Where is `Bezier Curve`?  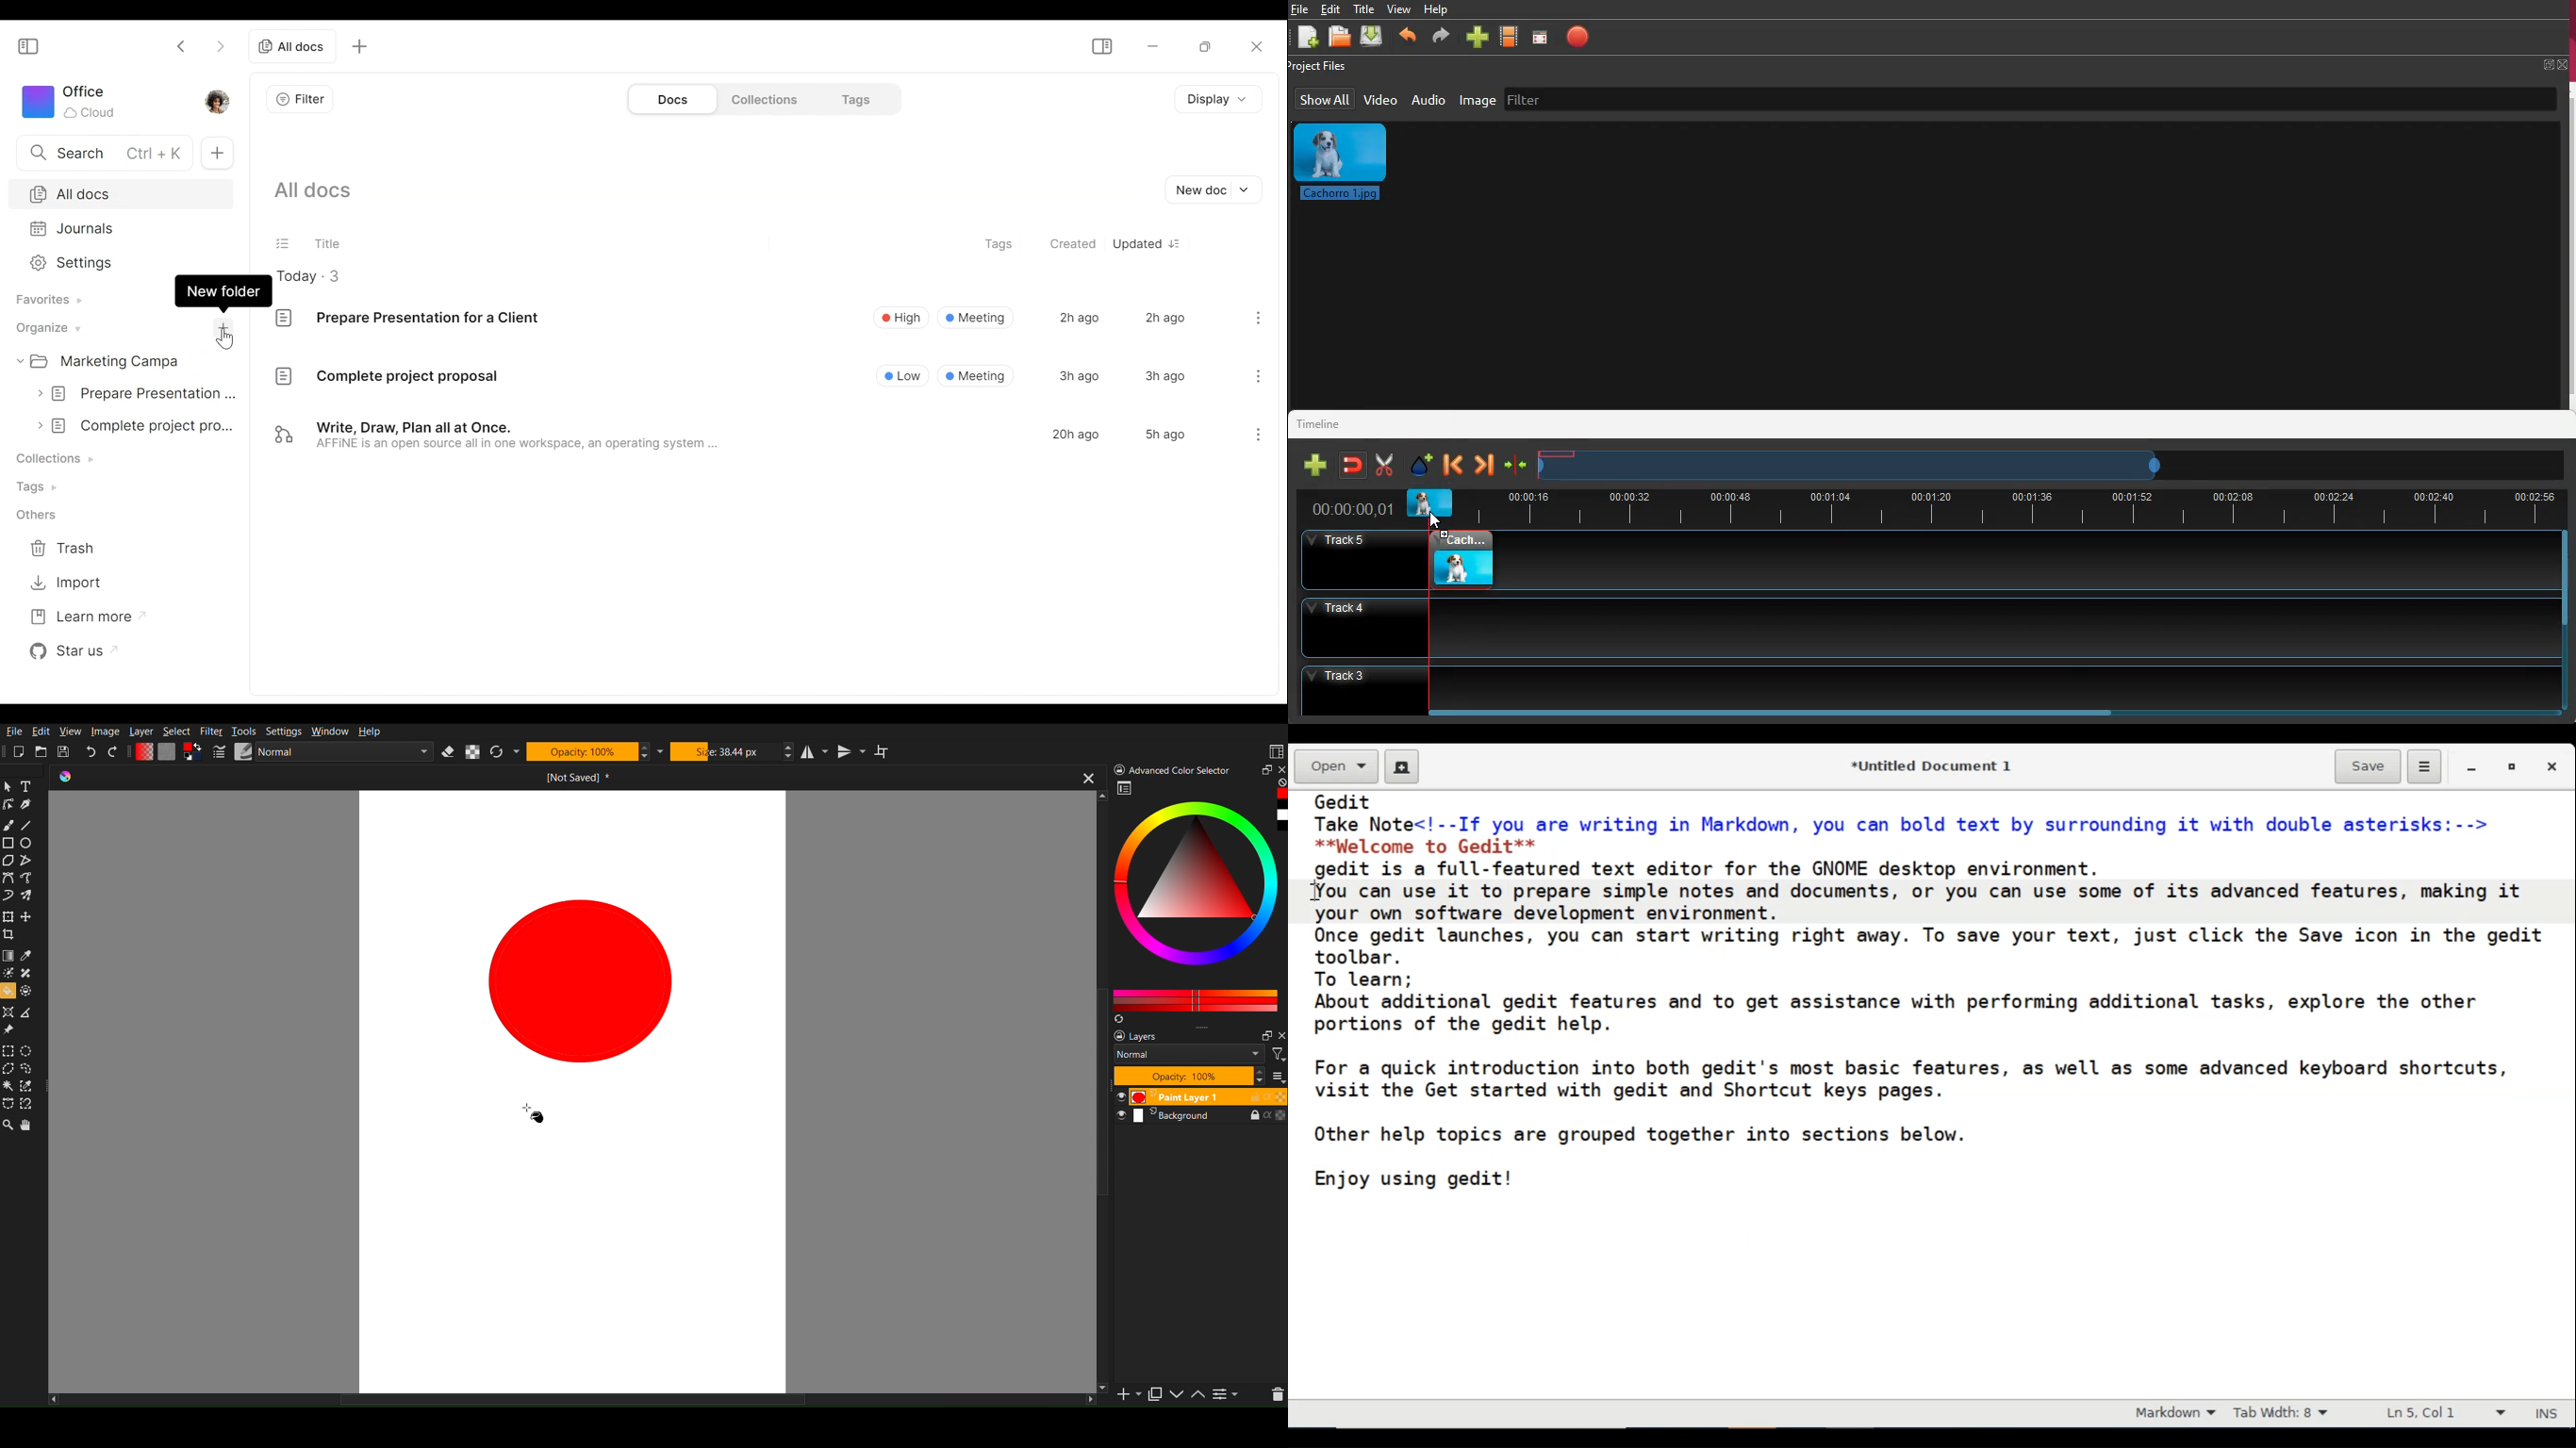
Bezier Curve is located at coordinates (8, 1105).